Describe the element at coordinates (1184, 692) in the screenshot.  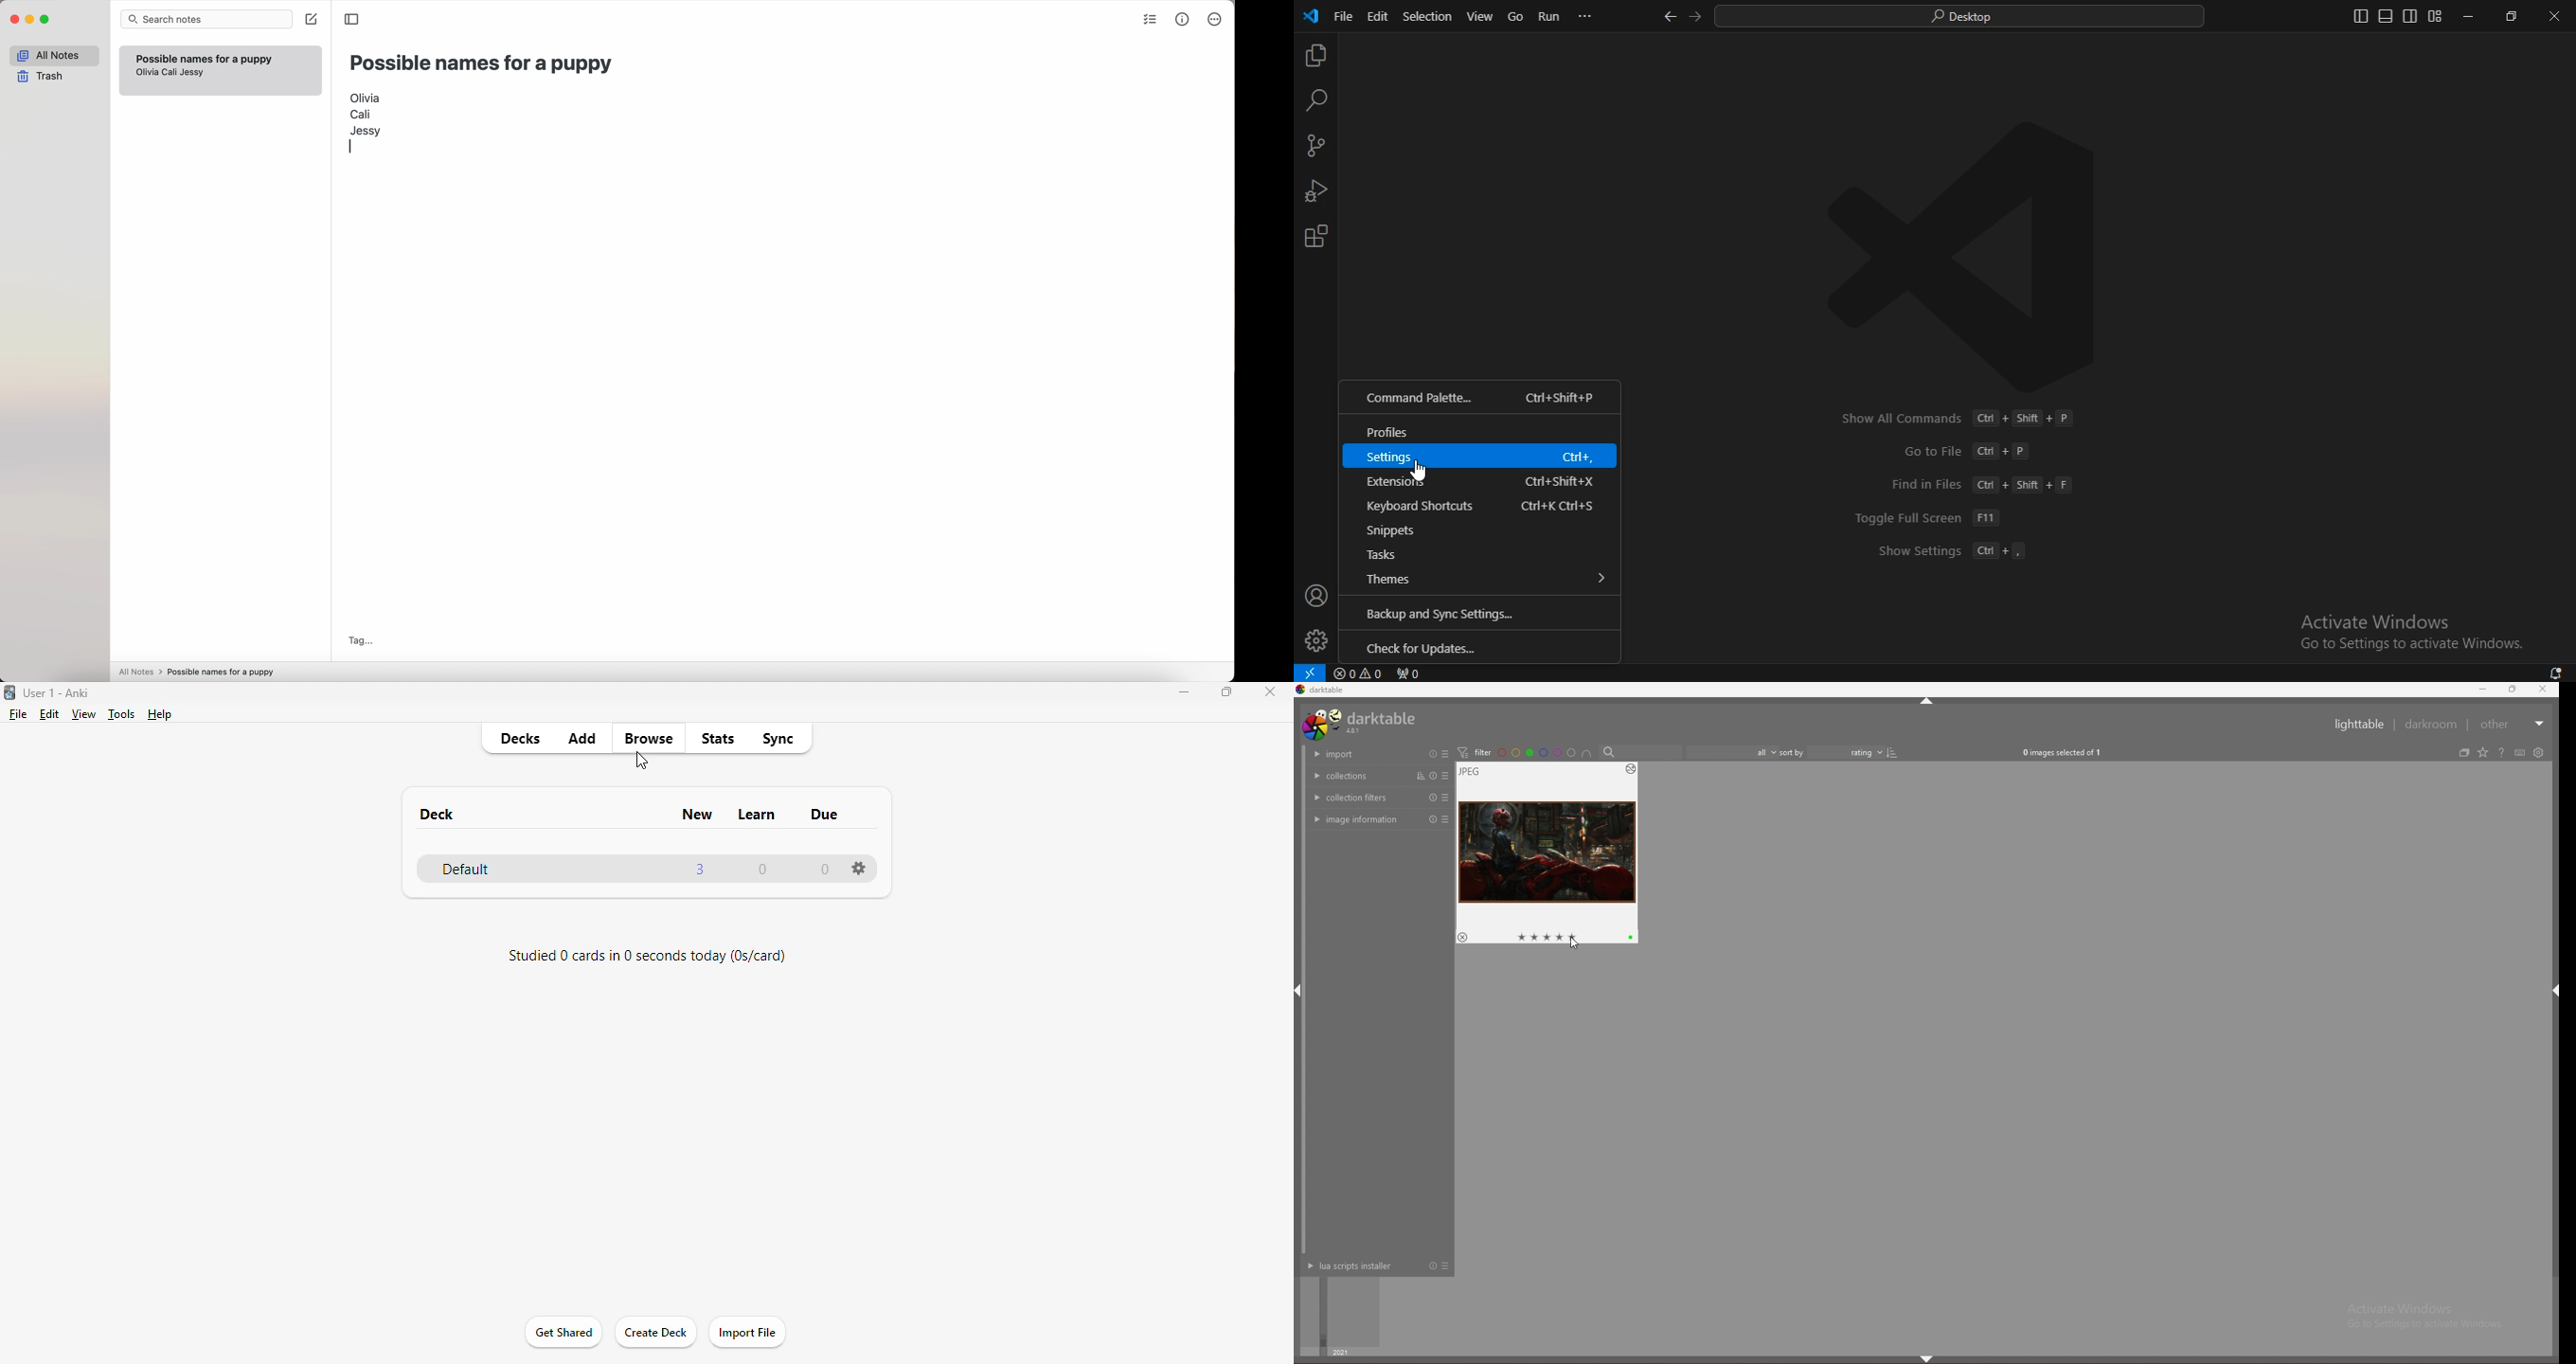
I see `minimize` at that location.